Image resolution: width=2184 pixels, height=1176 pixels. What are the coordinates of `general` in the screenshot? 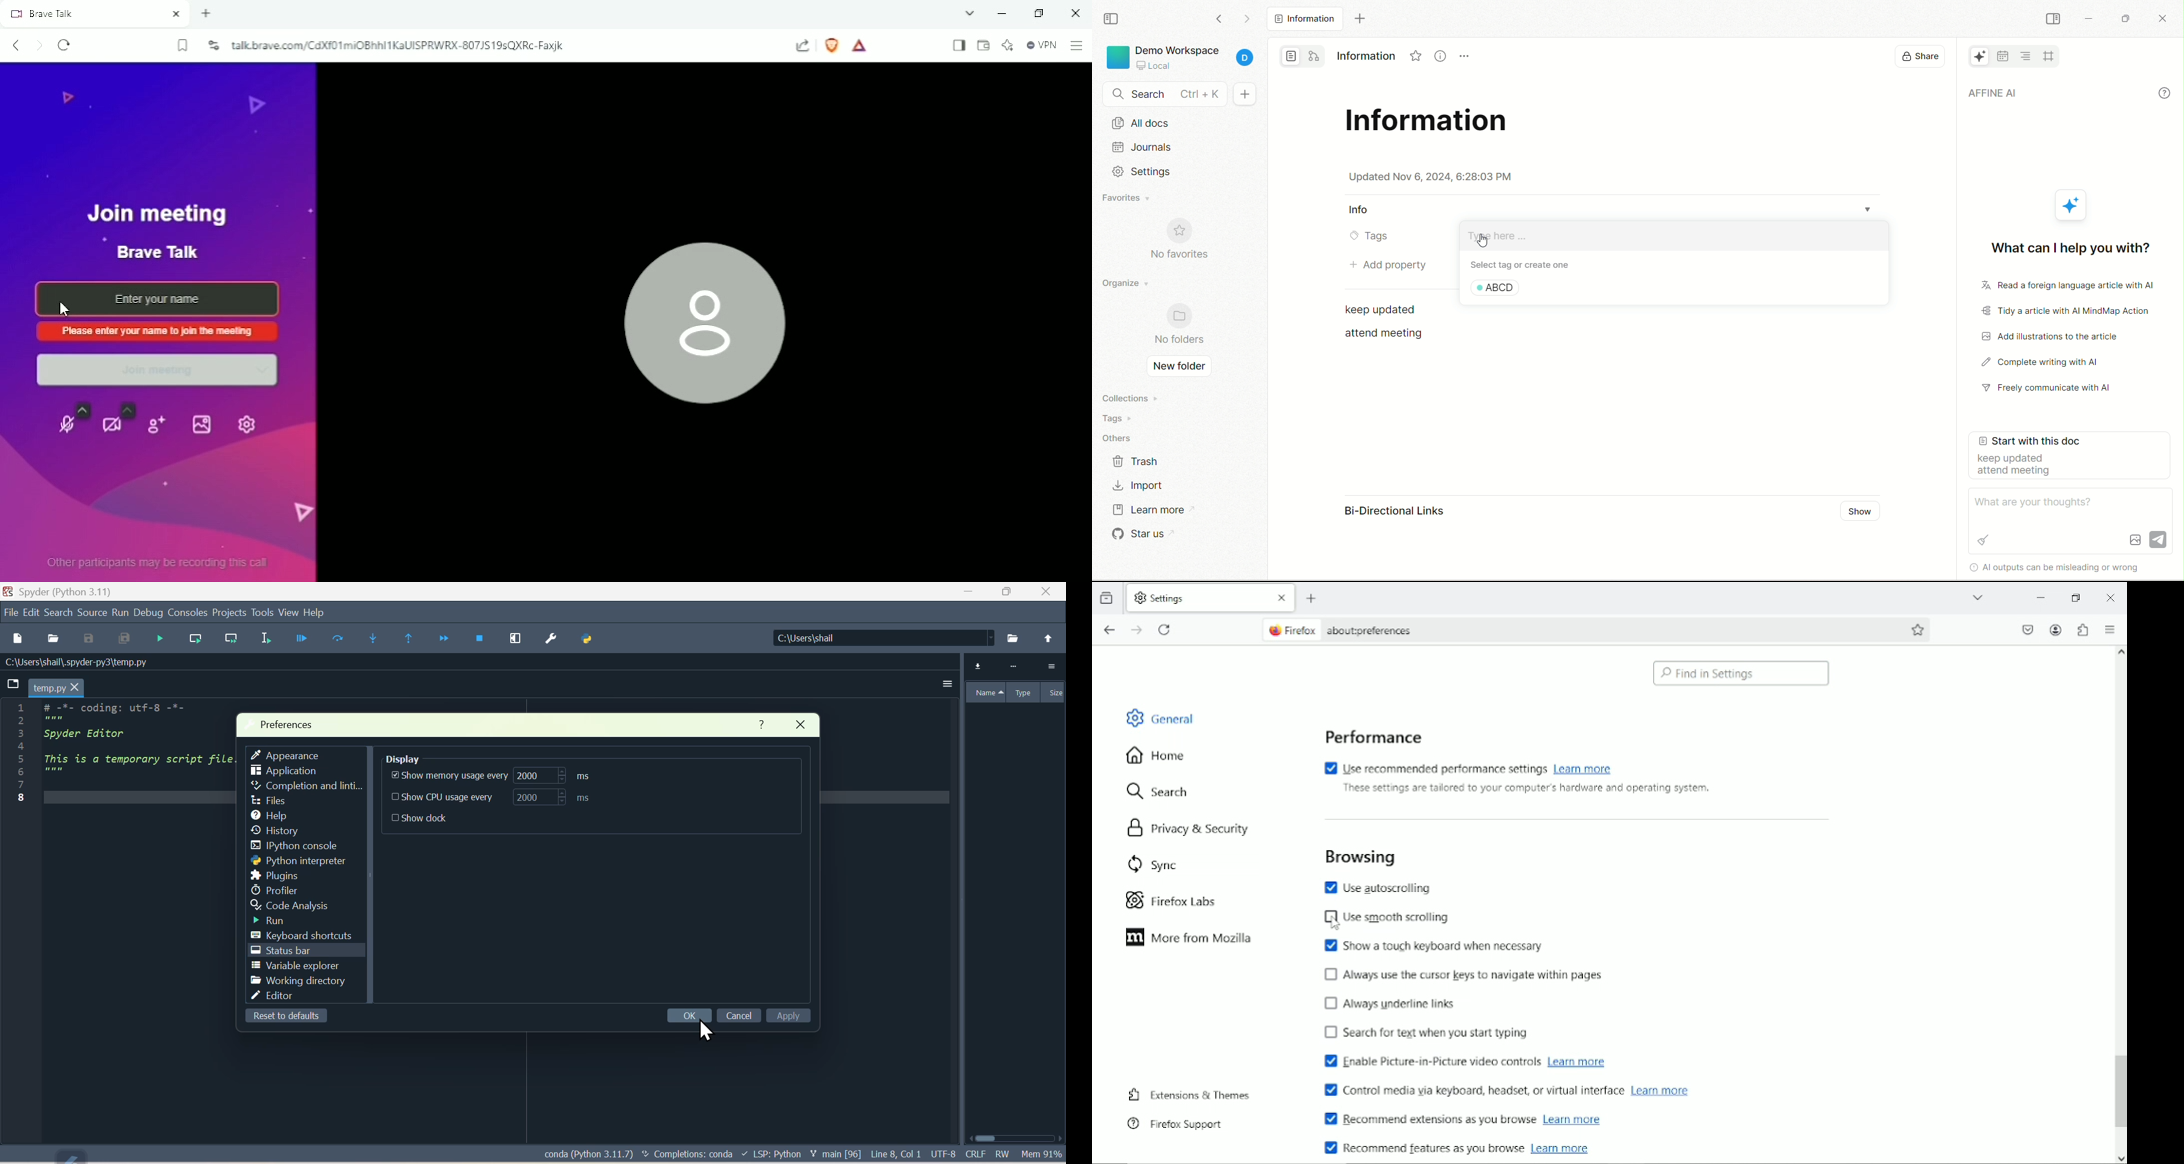 It's located at (1159, 717).